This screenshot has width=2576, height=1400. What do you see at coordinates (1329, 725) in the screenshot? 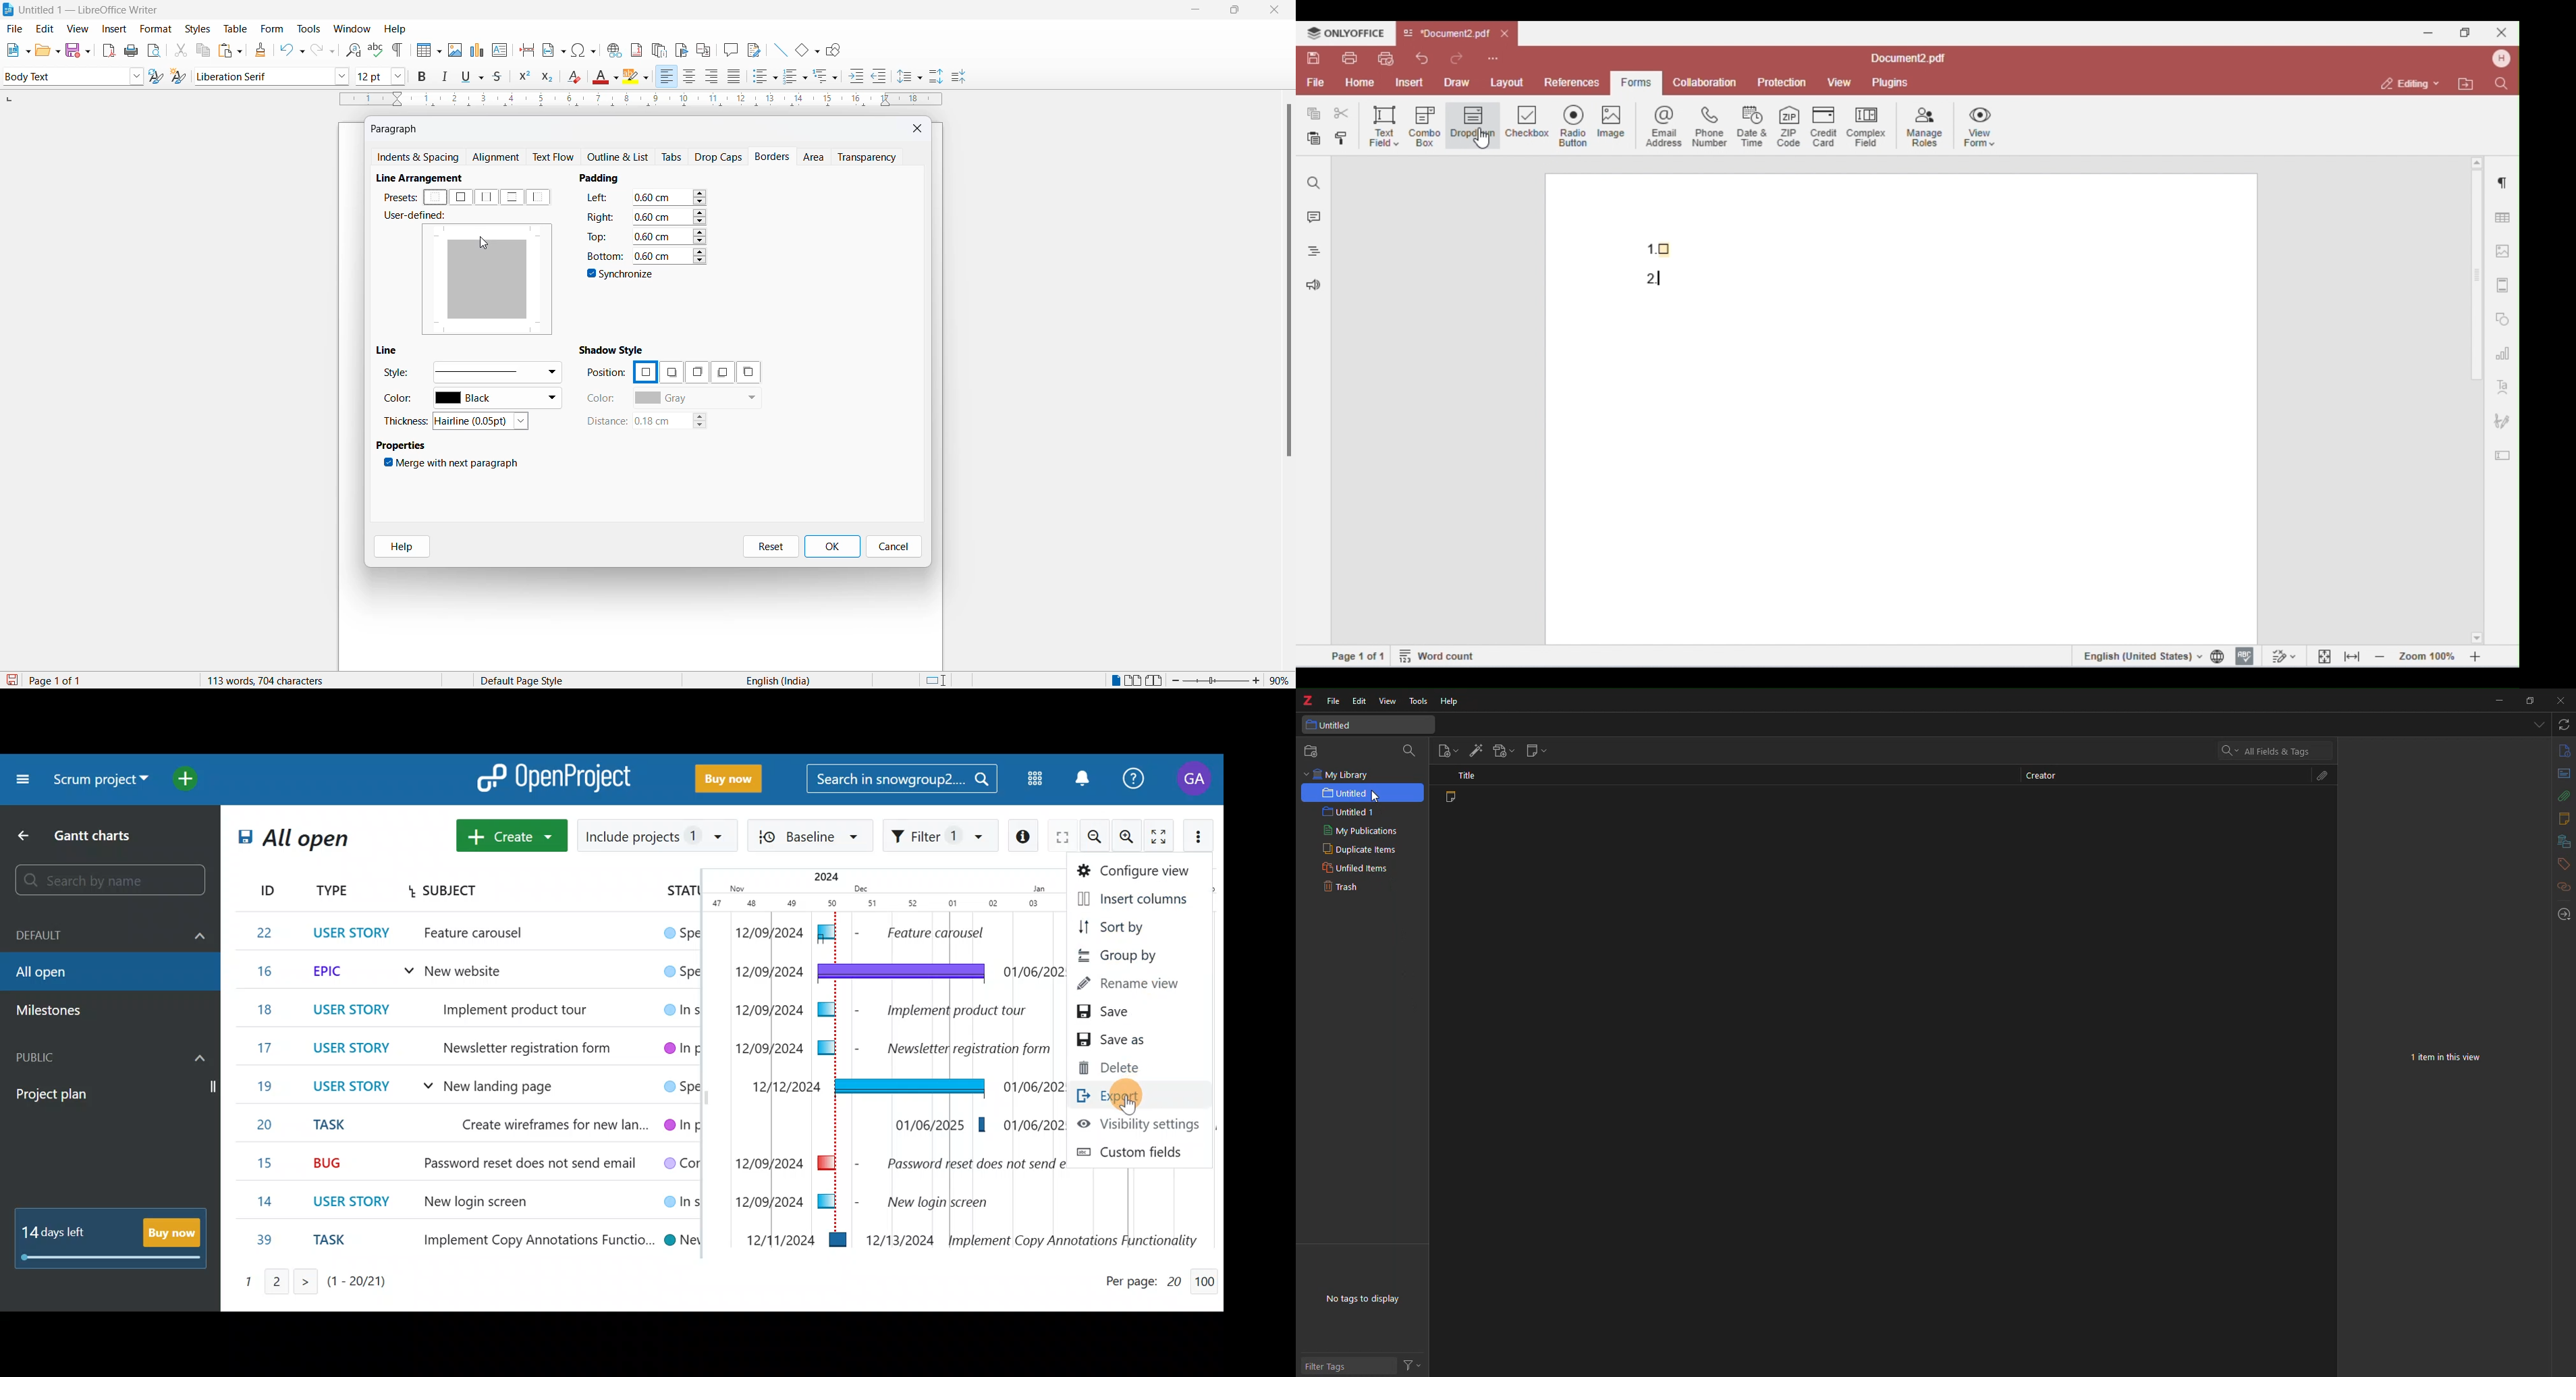
I see `untitled` at bounding box center [1329, 725].